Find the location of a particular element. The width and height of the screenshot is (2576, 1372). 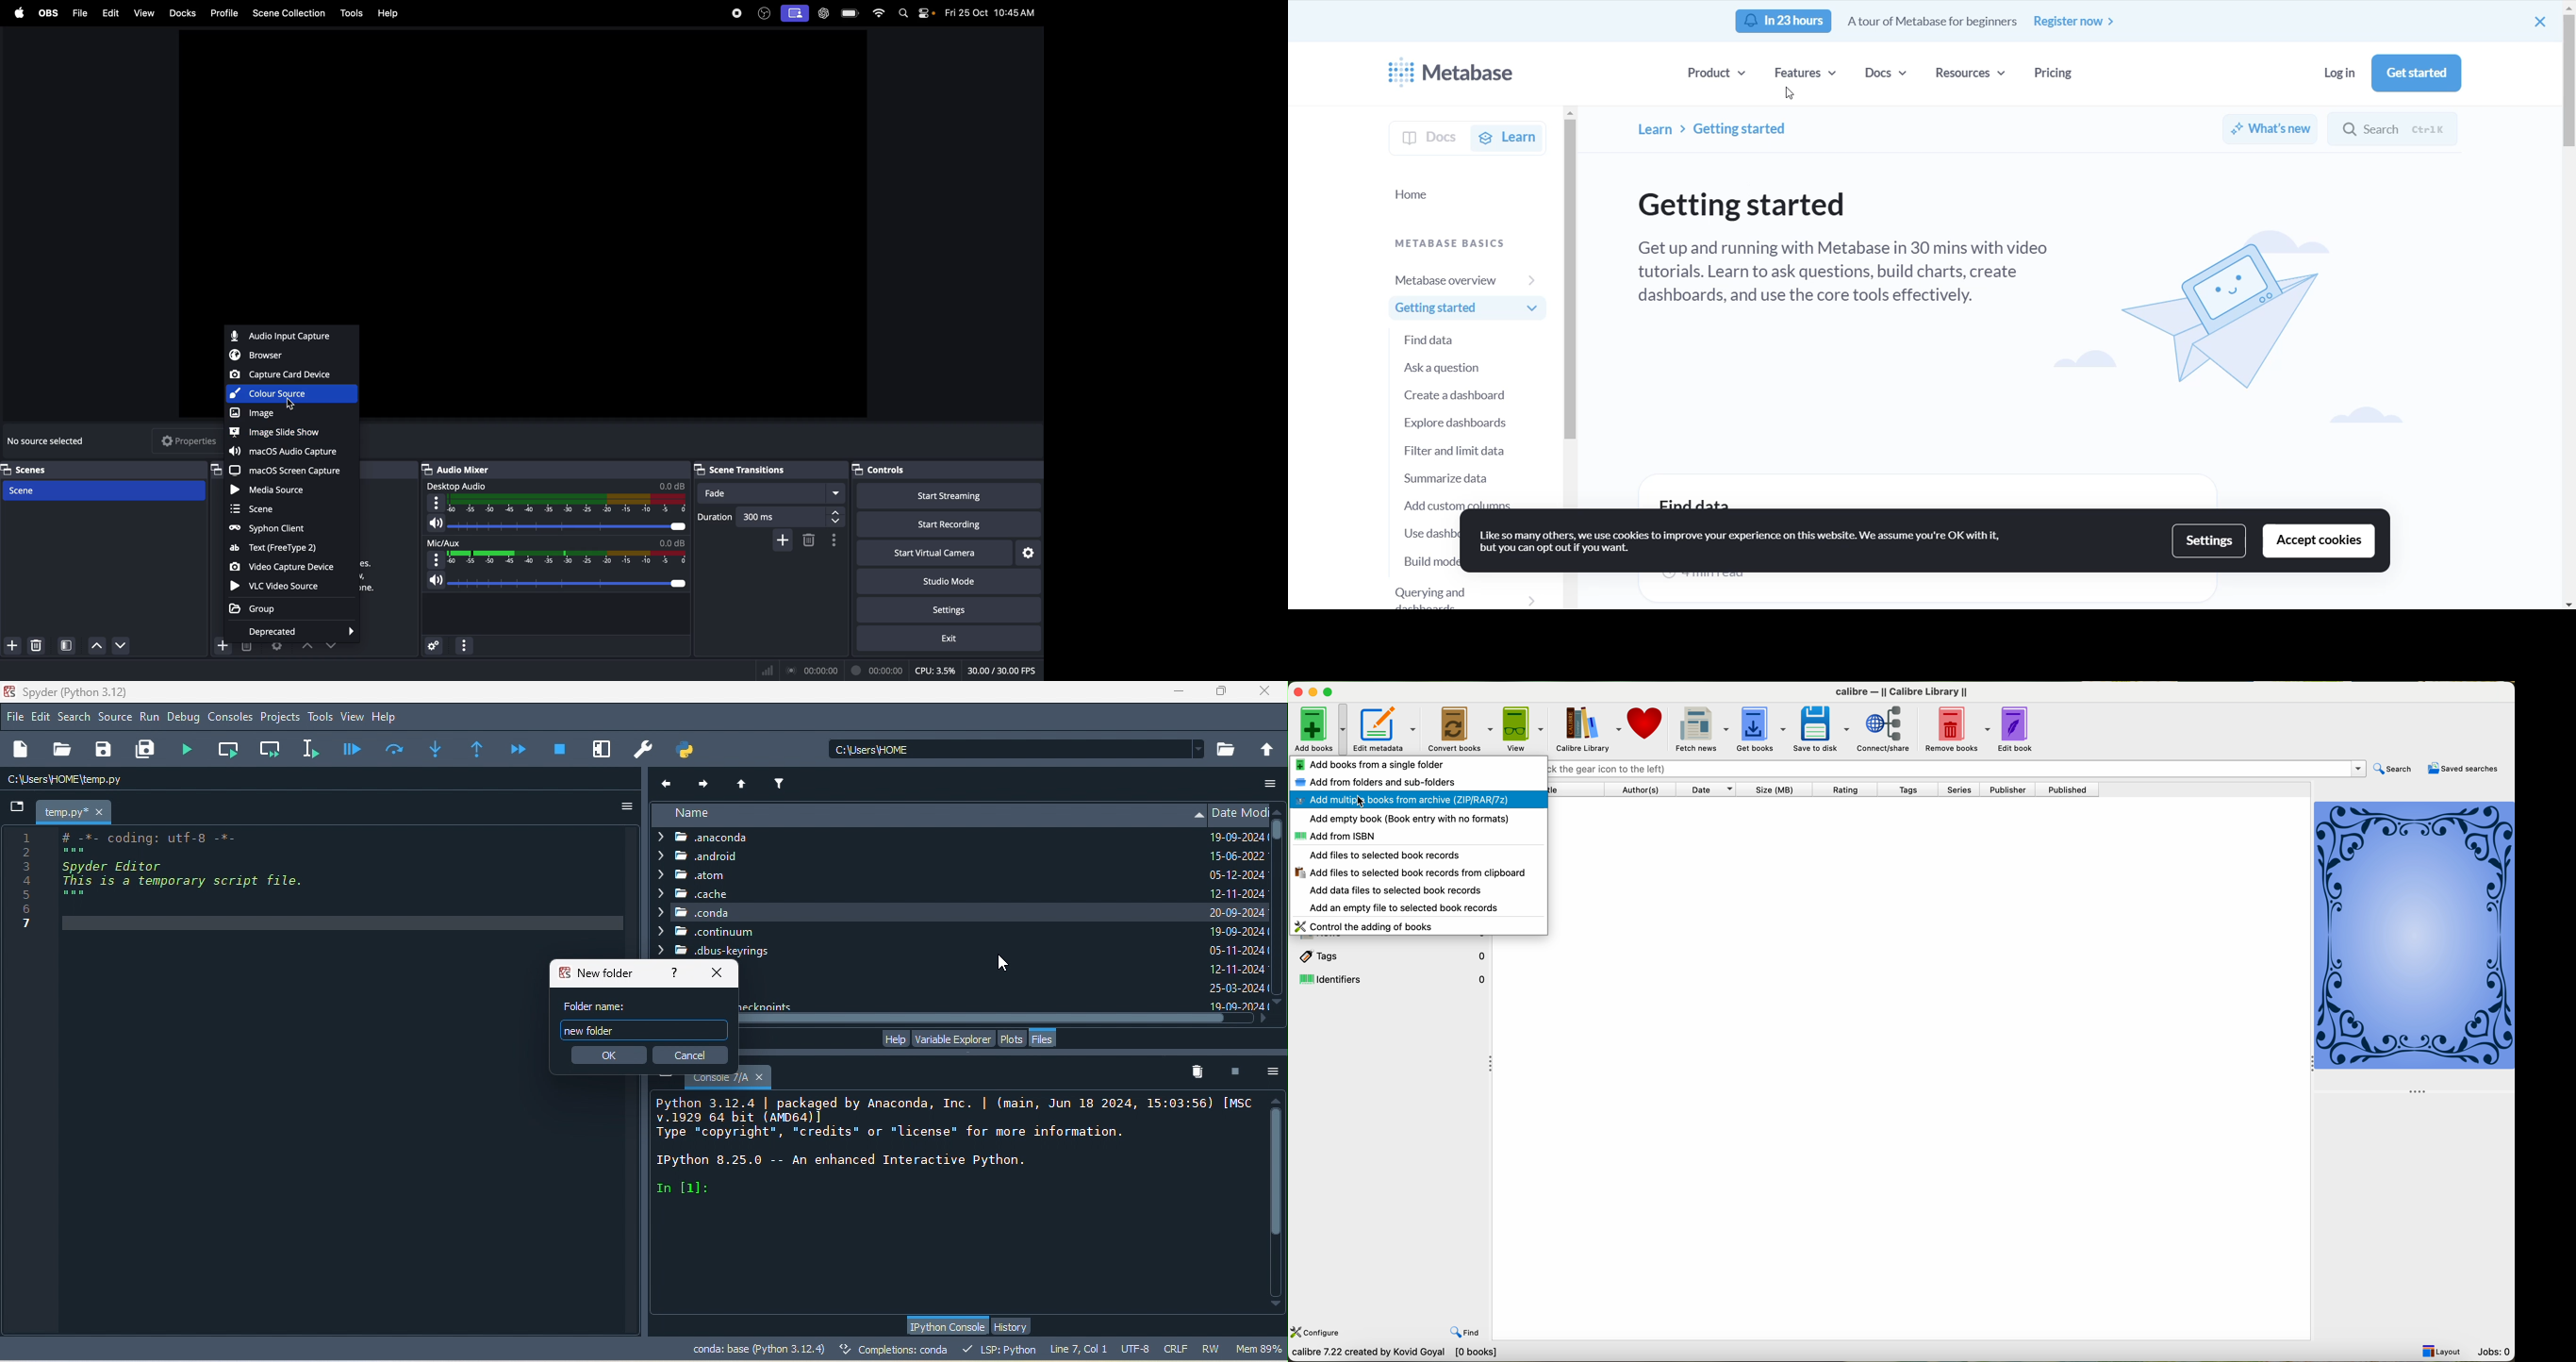

spyder (python 3.12) is located at coordinates (84, 691).